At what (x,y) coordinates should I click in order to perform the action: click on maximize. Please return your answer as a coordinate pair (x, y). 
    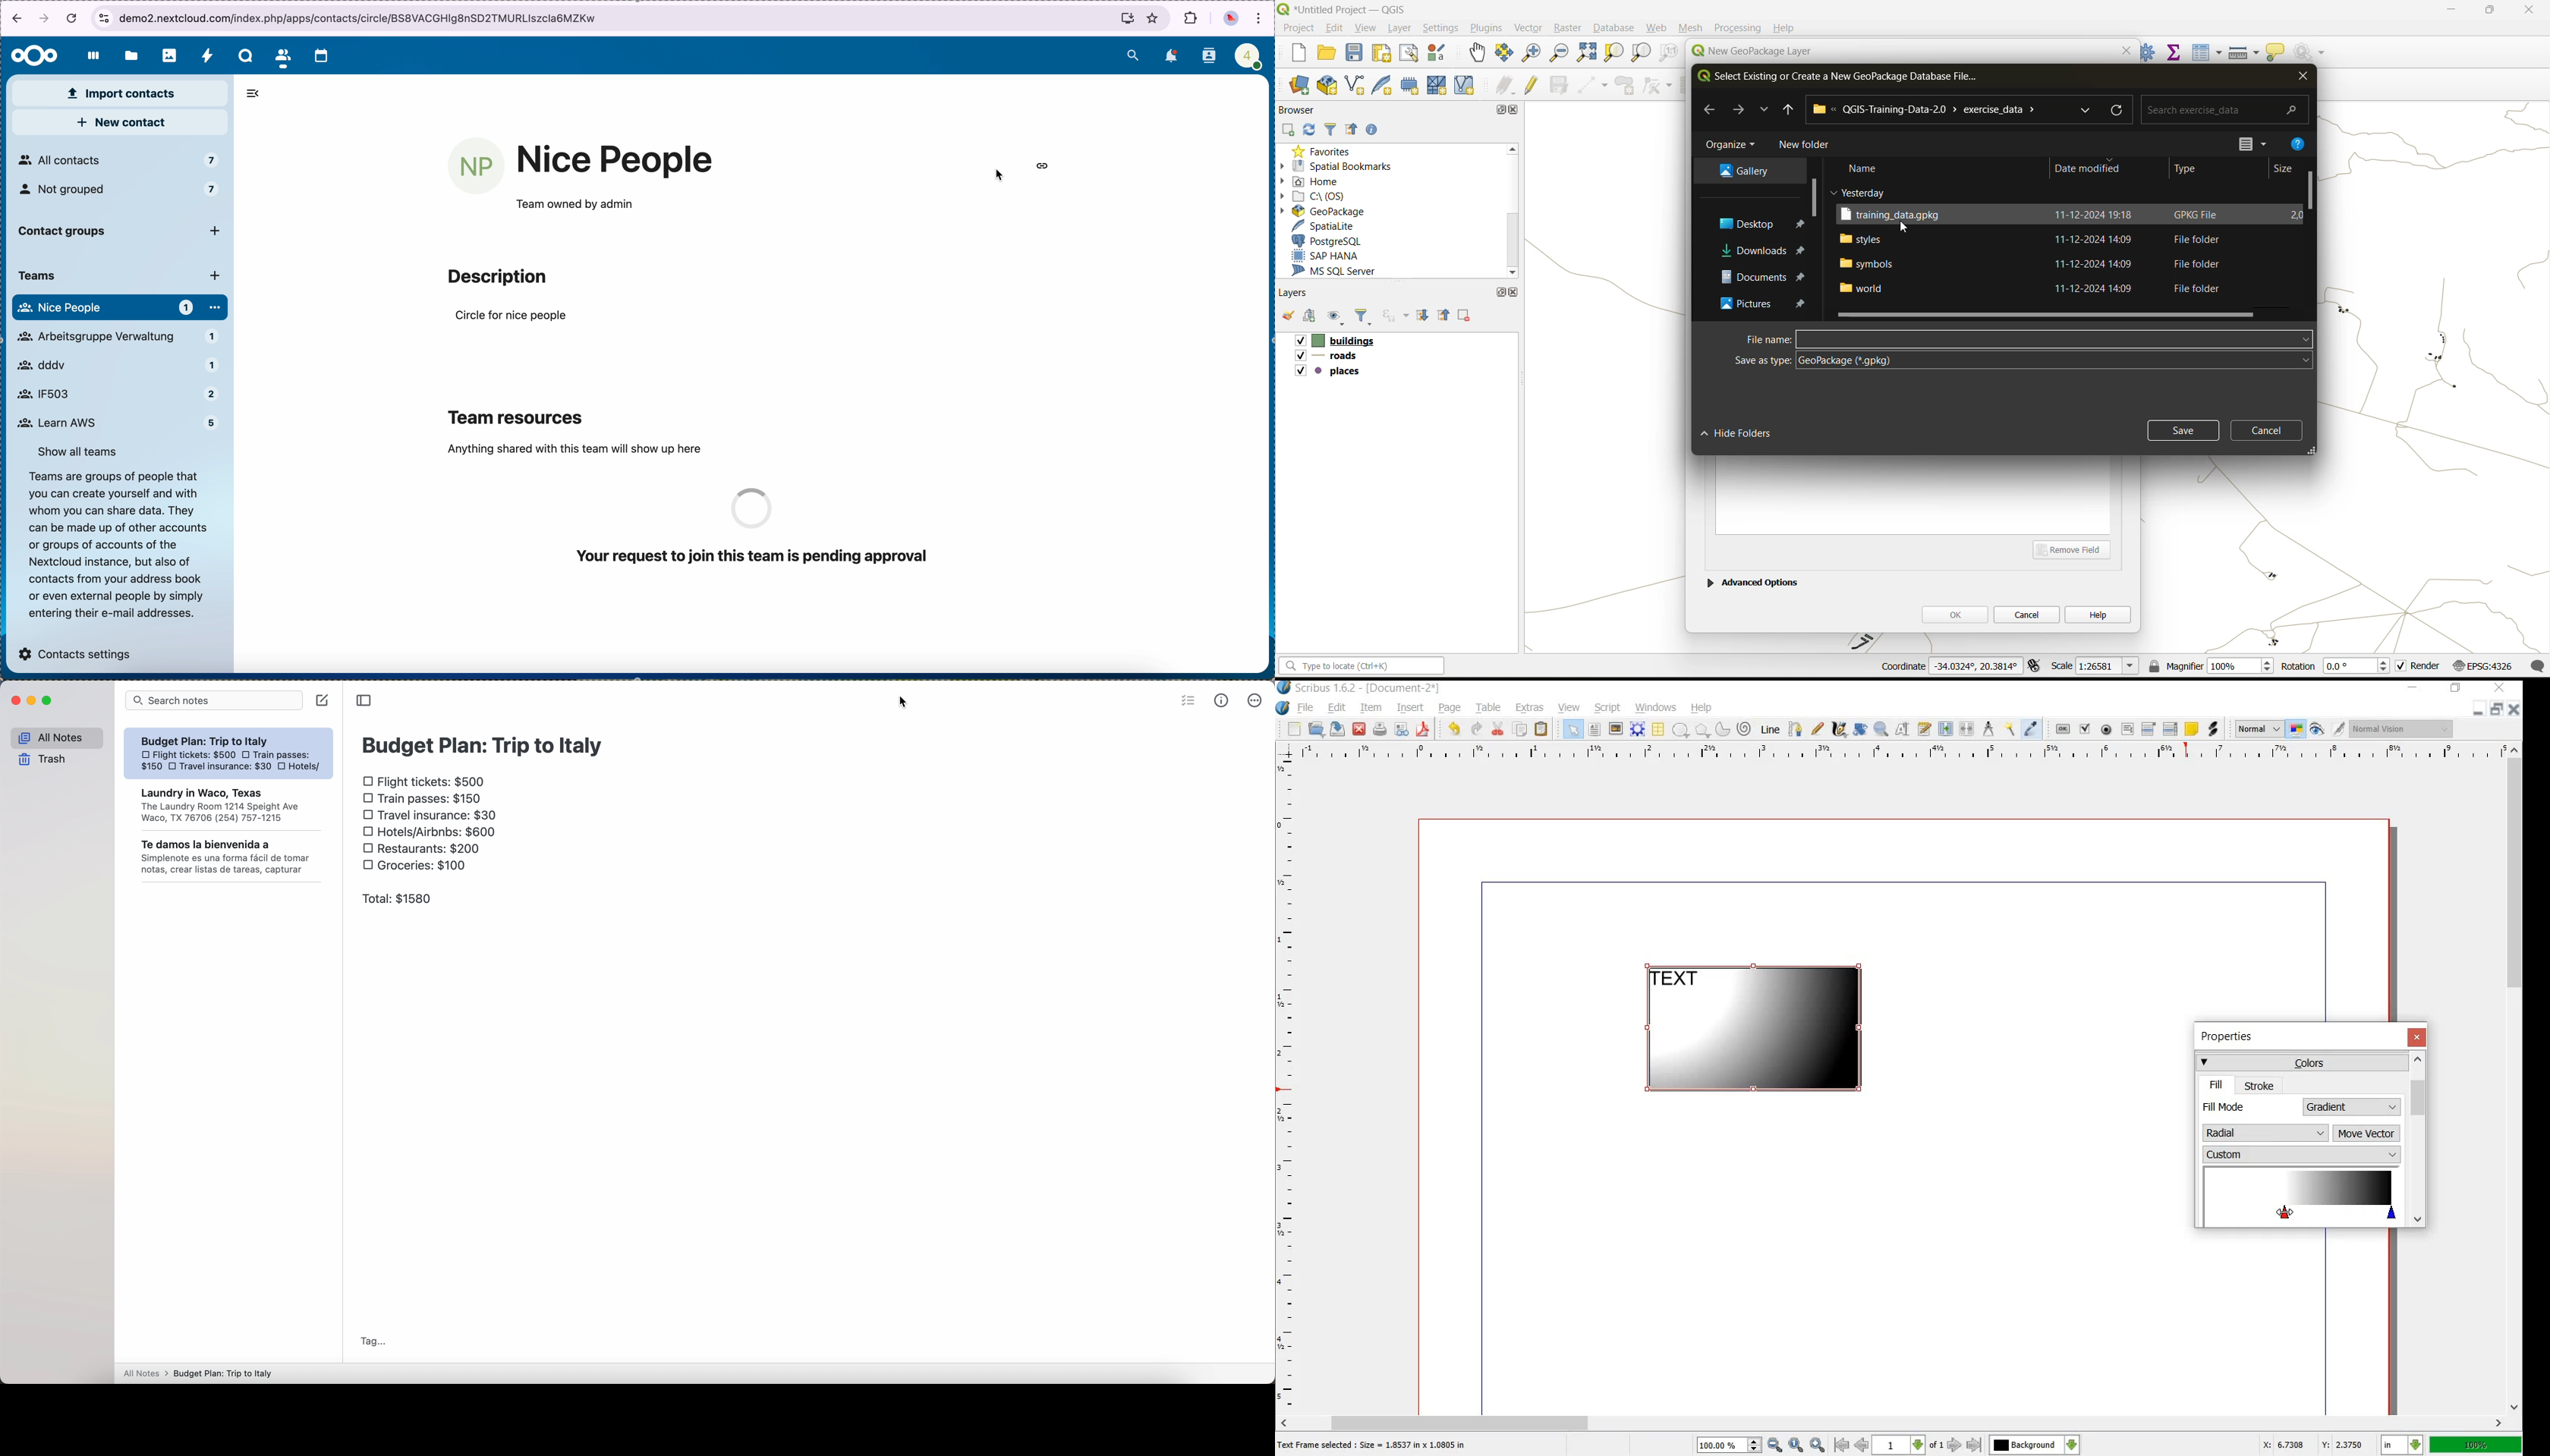
    Looking at the image, I should click on (1500, 292).